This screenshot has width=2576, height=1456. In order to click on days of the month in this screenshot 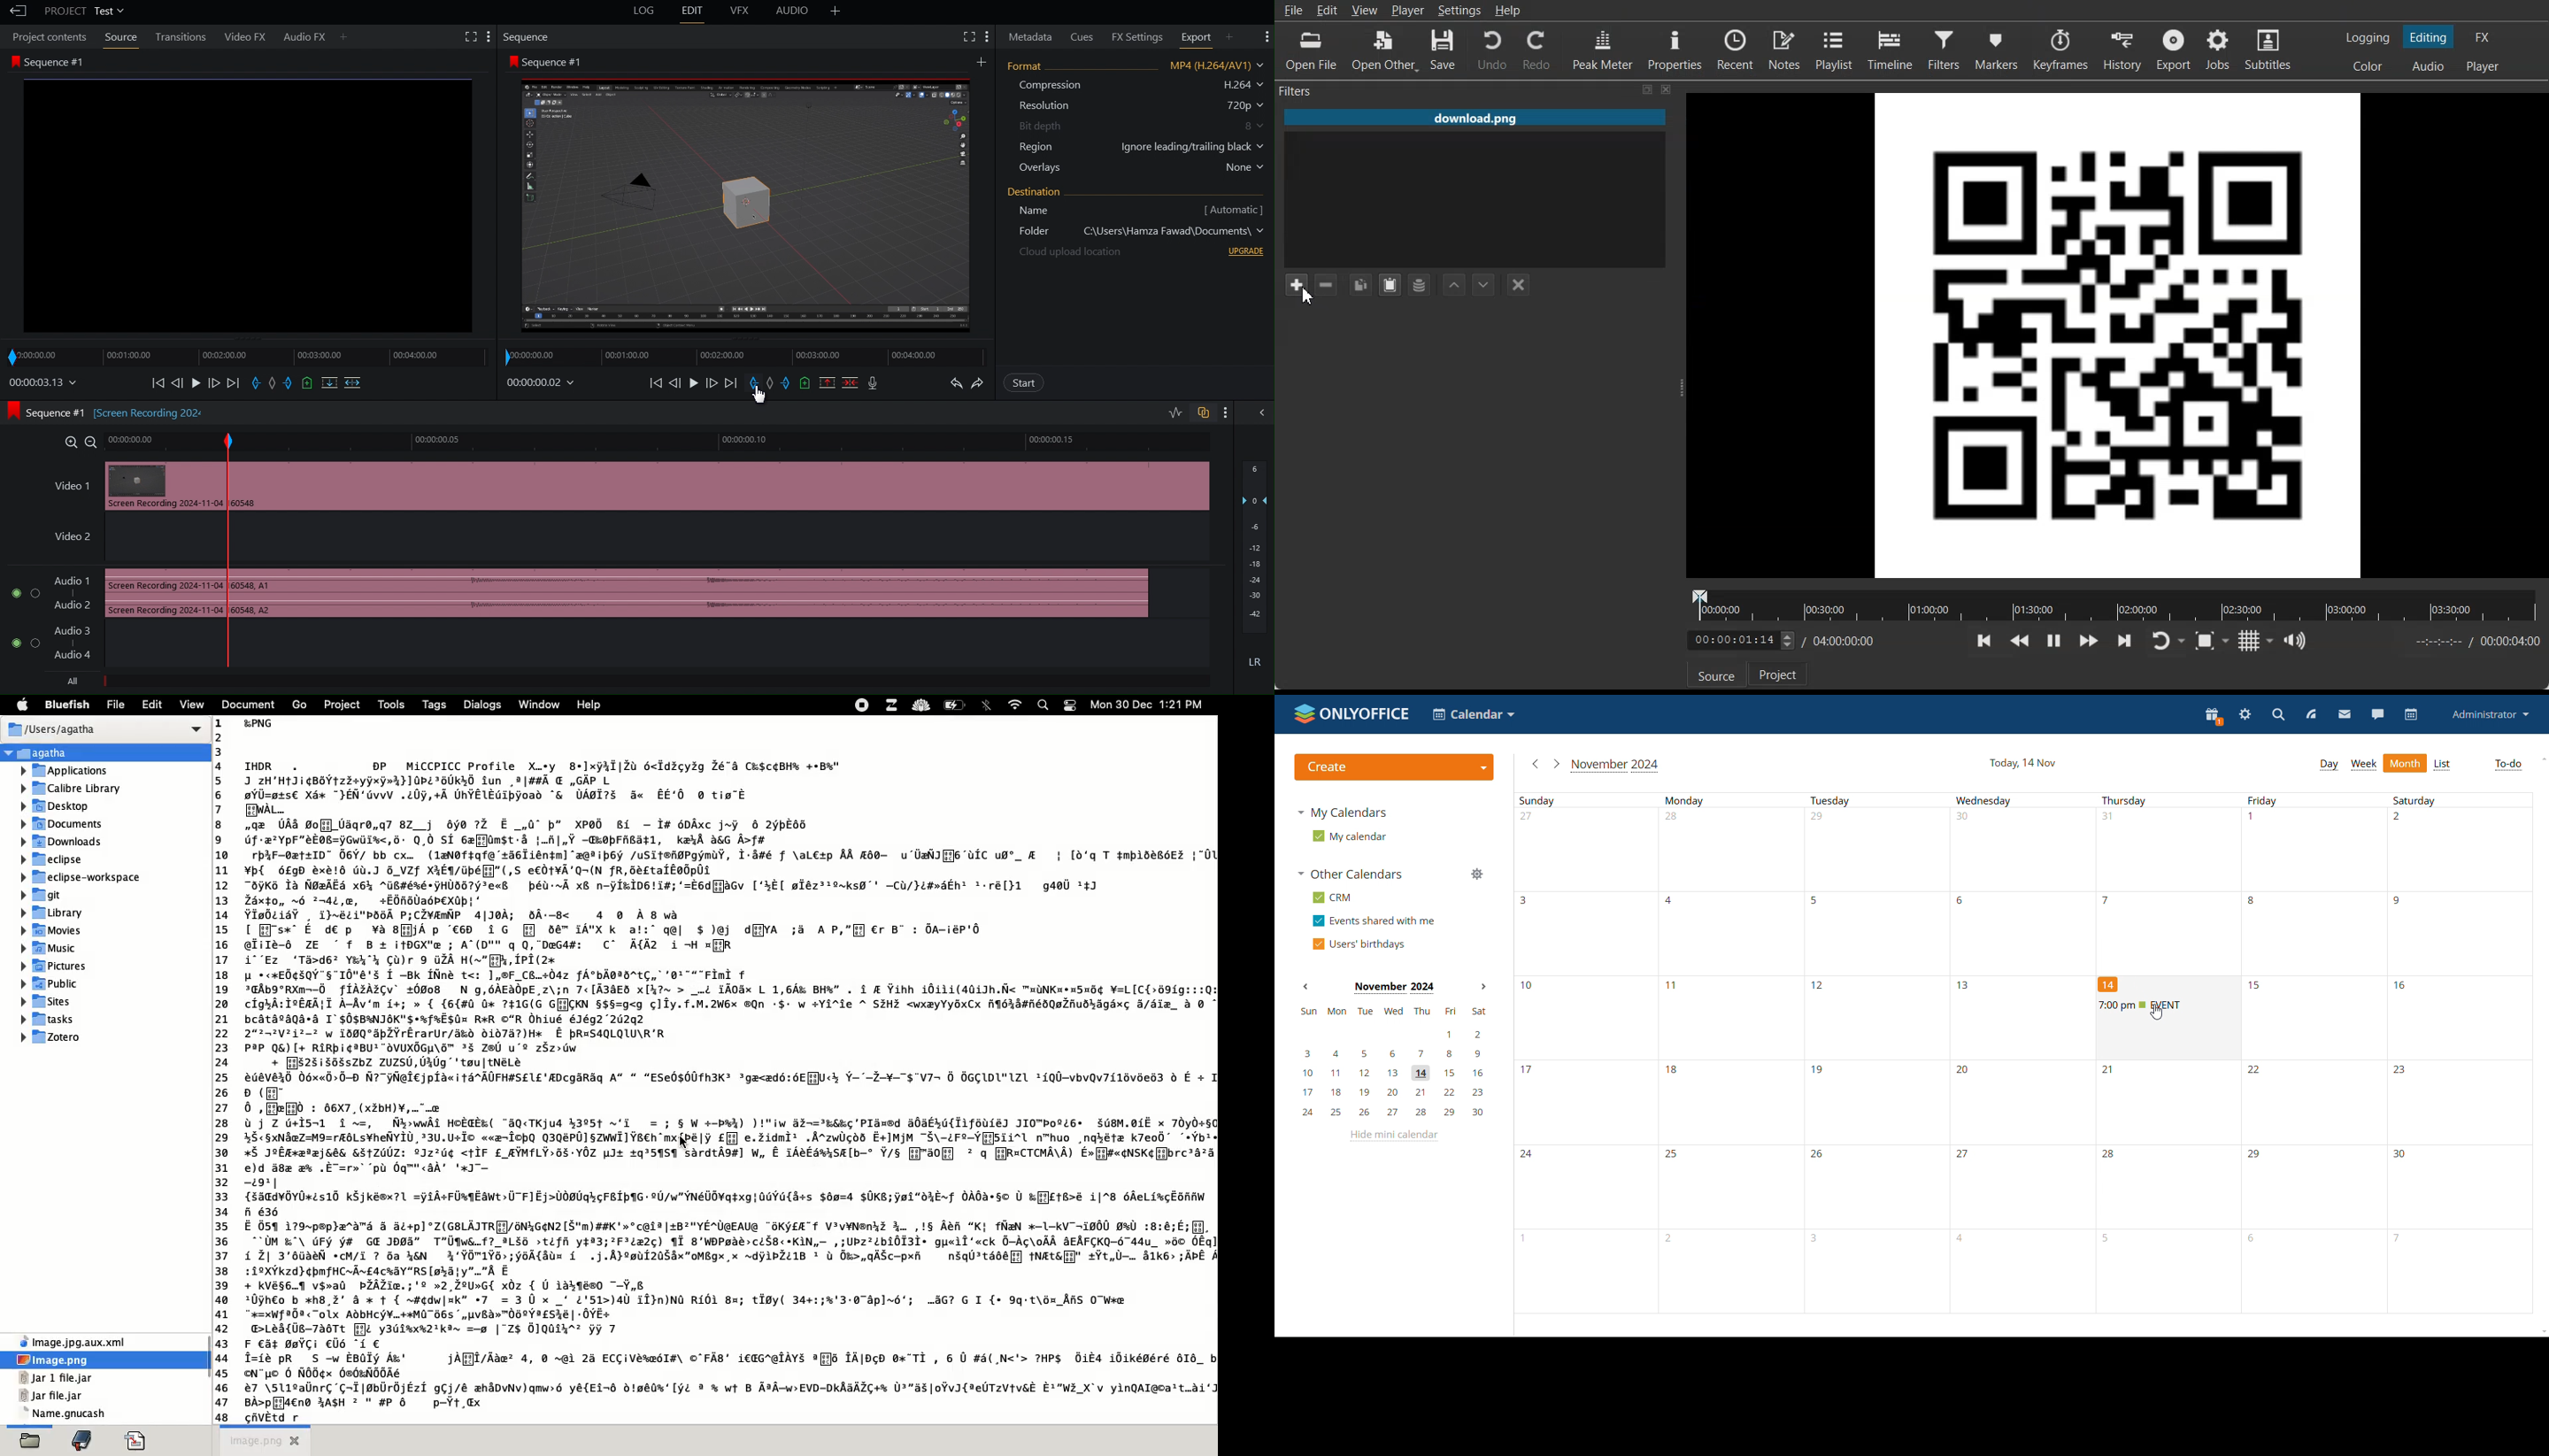, I will do `click(2169, 1189)`.